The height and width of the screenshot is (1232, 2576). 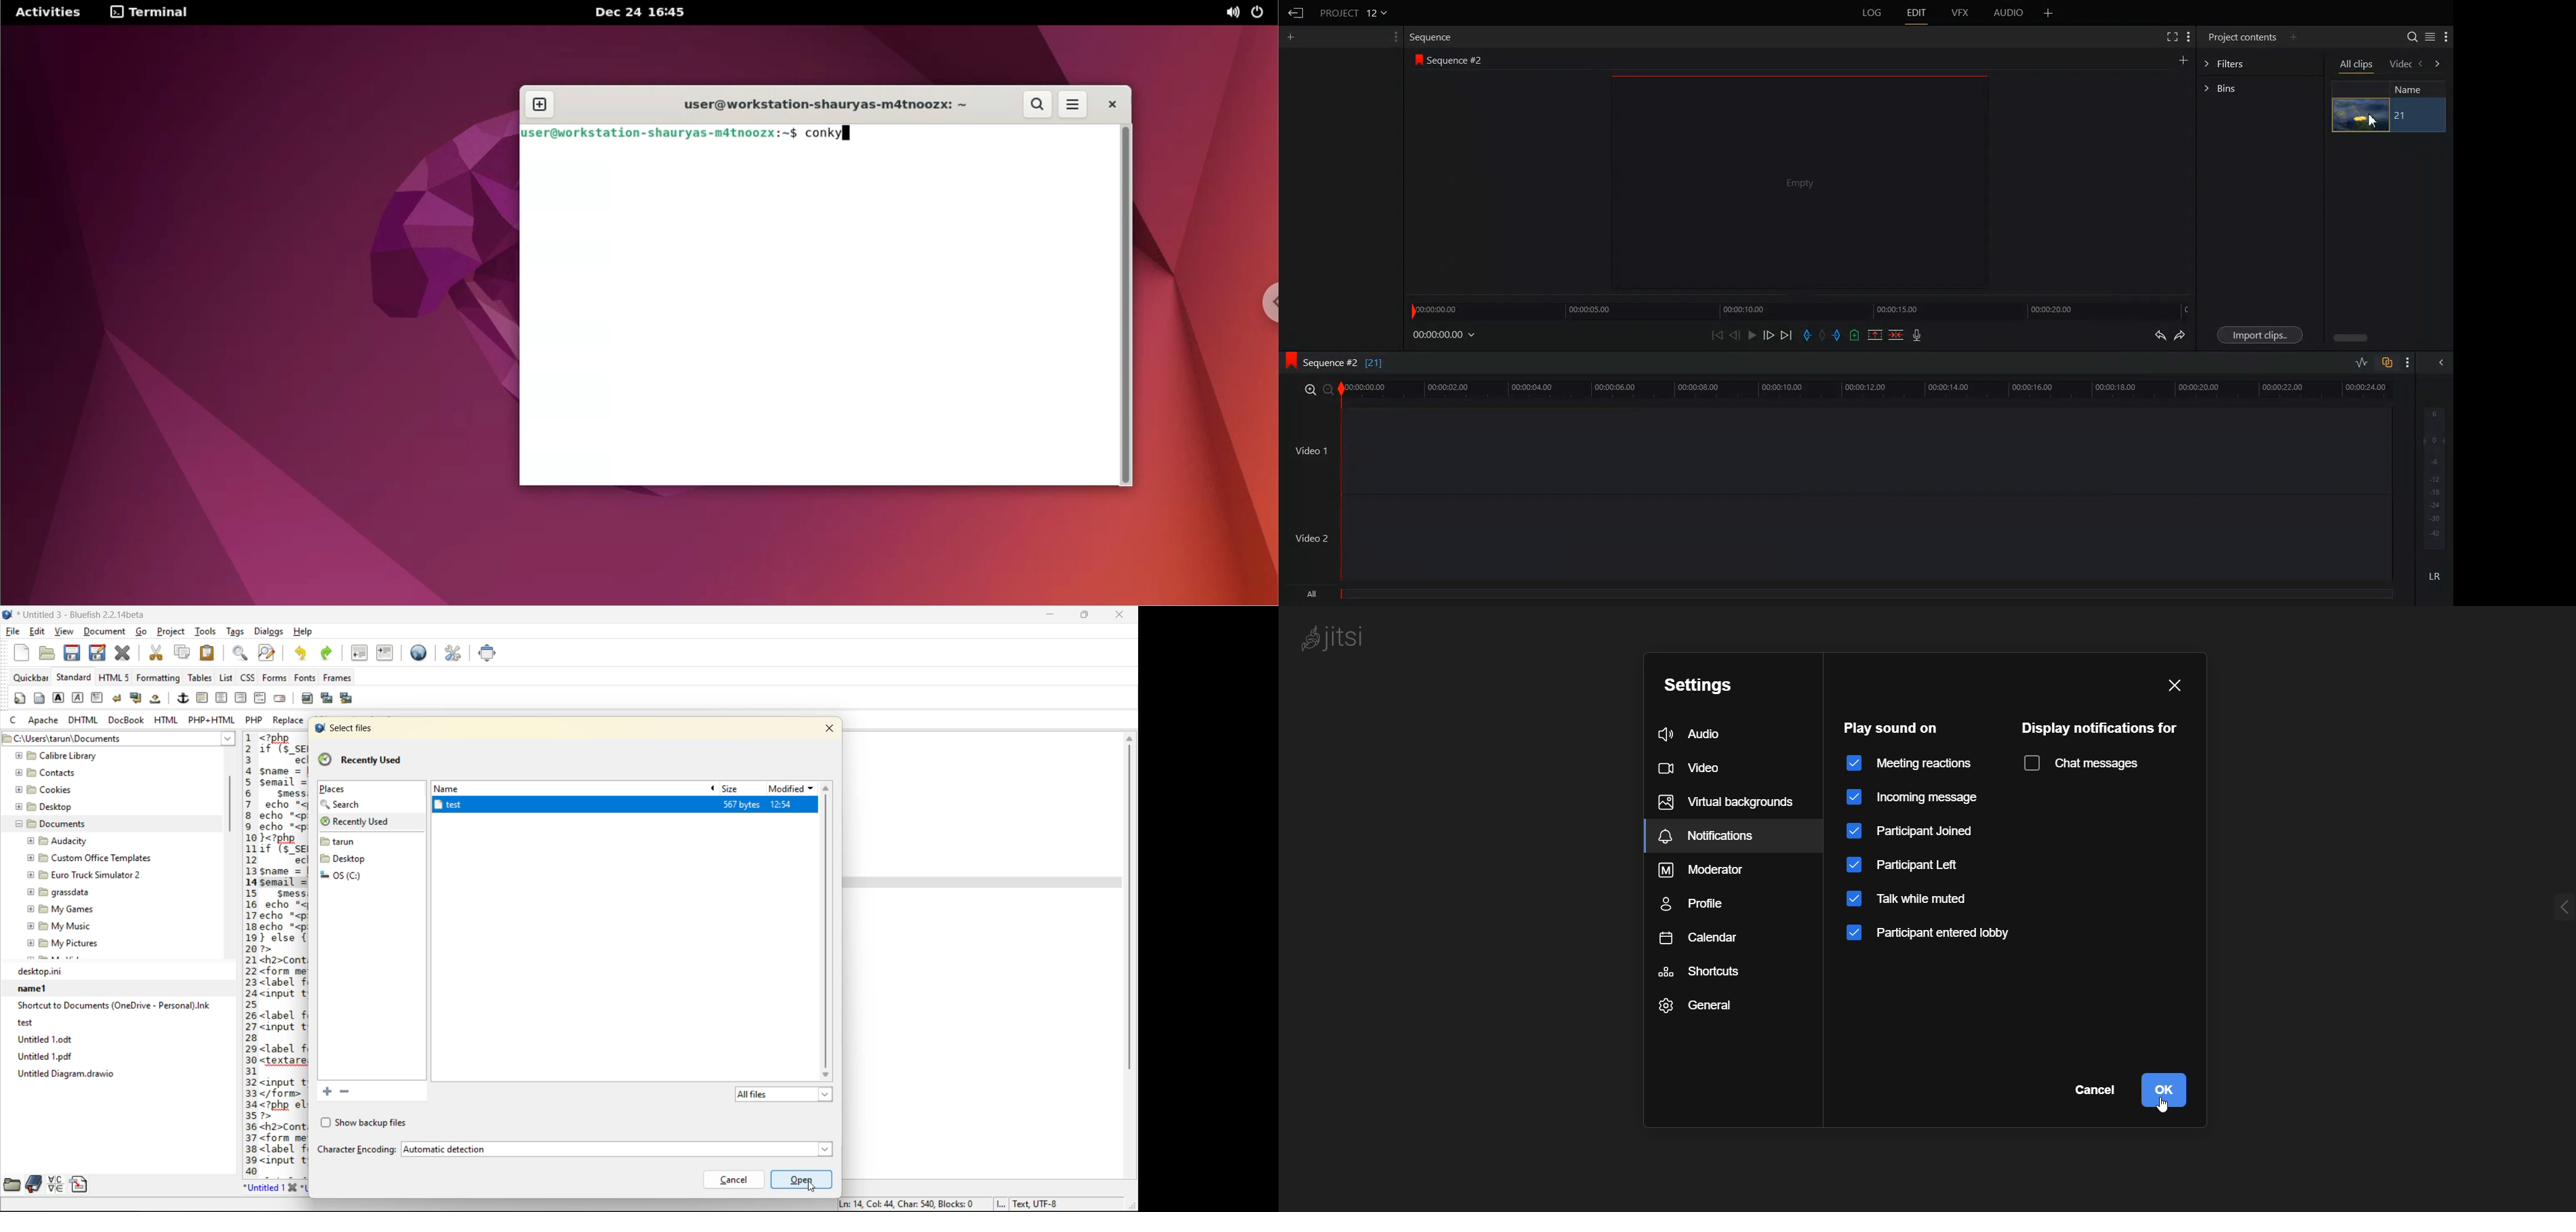 I want to click on moderator, so click(x=1709, y=870).